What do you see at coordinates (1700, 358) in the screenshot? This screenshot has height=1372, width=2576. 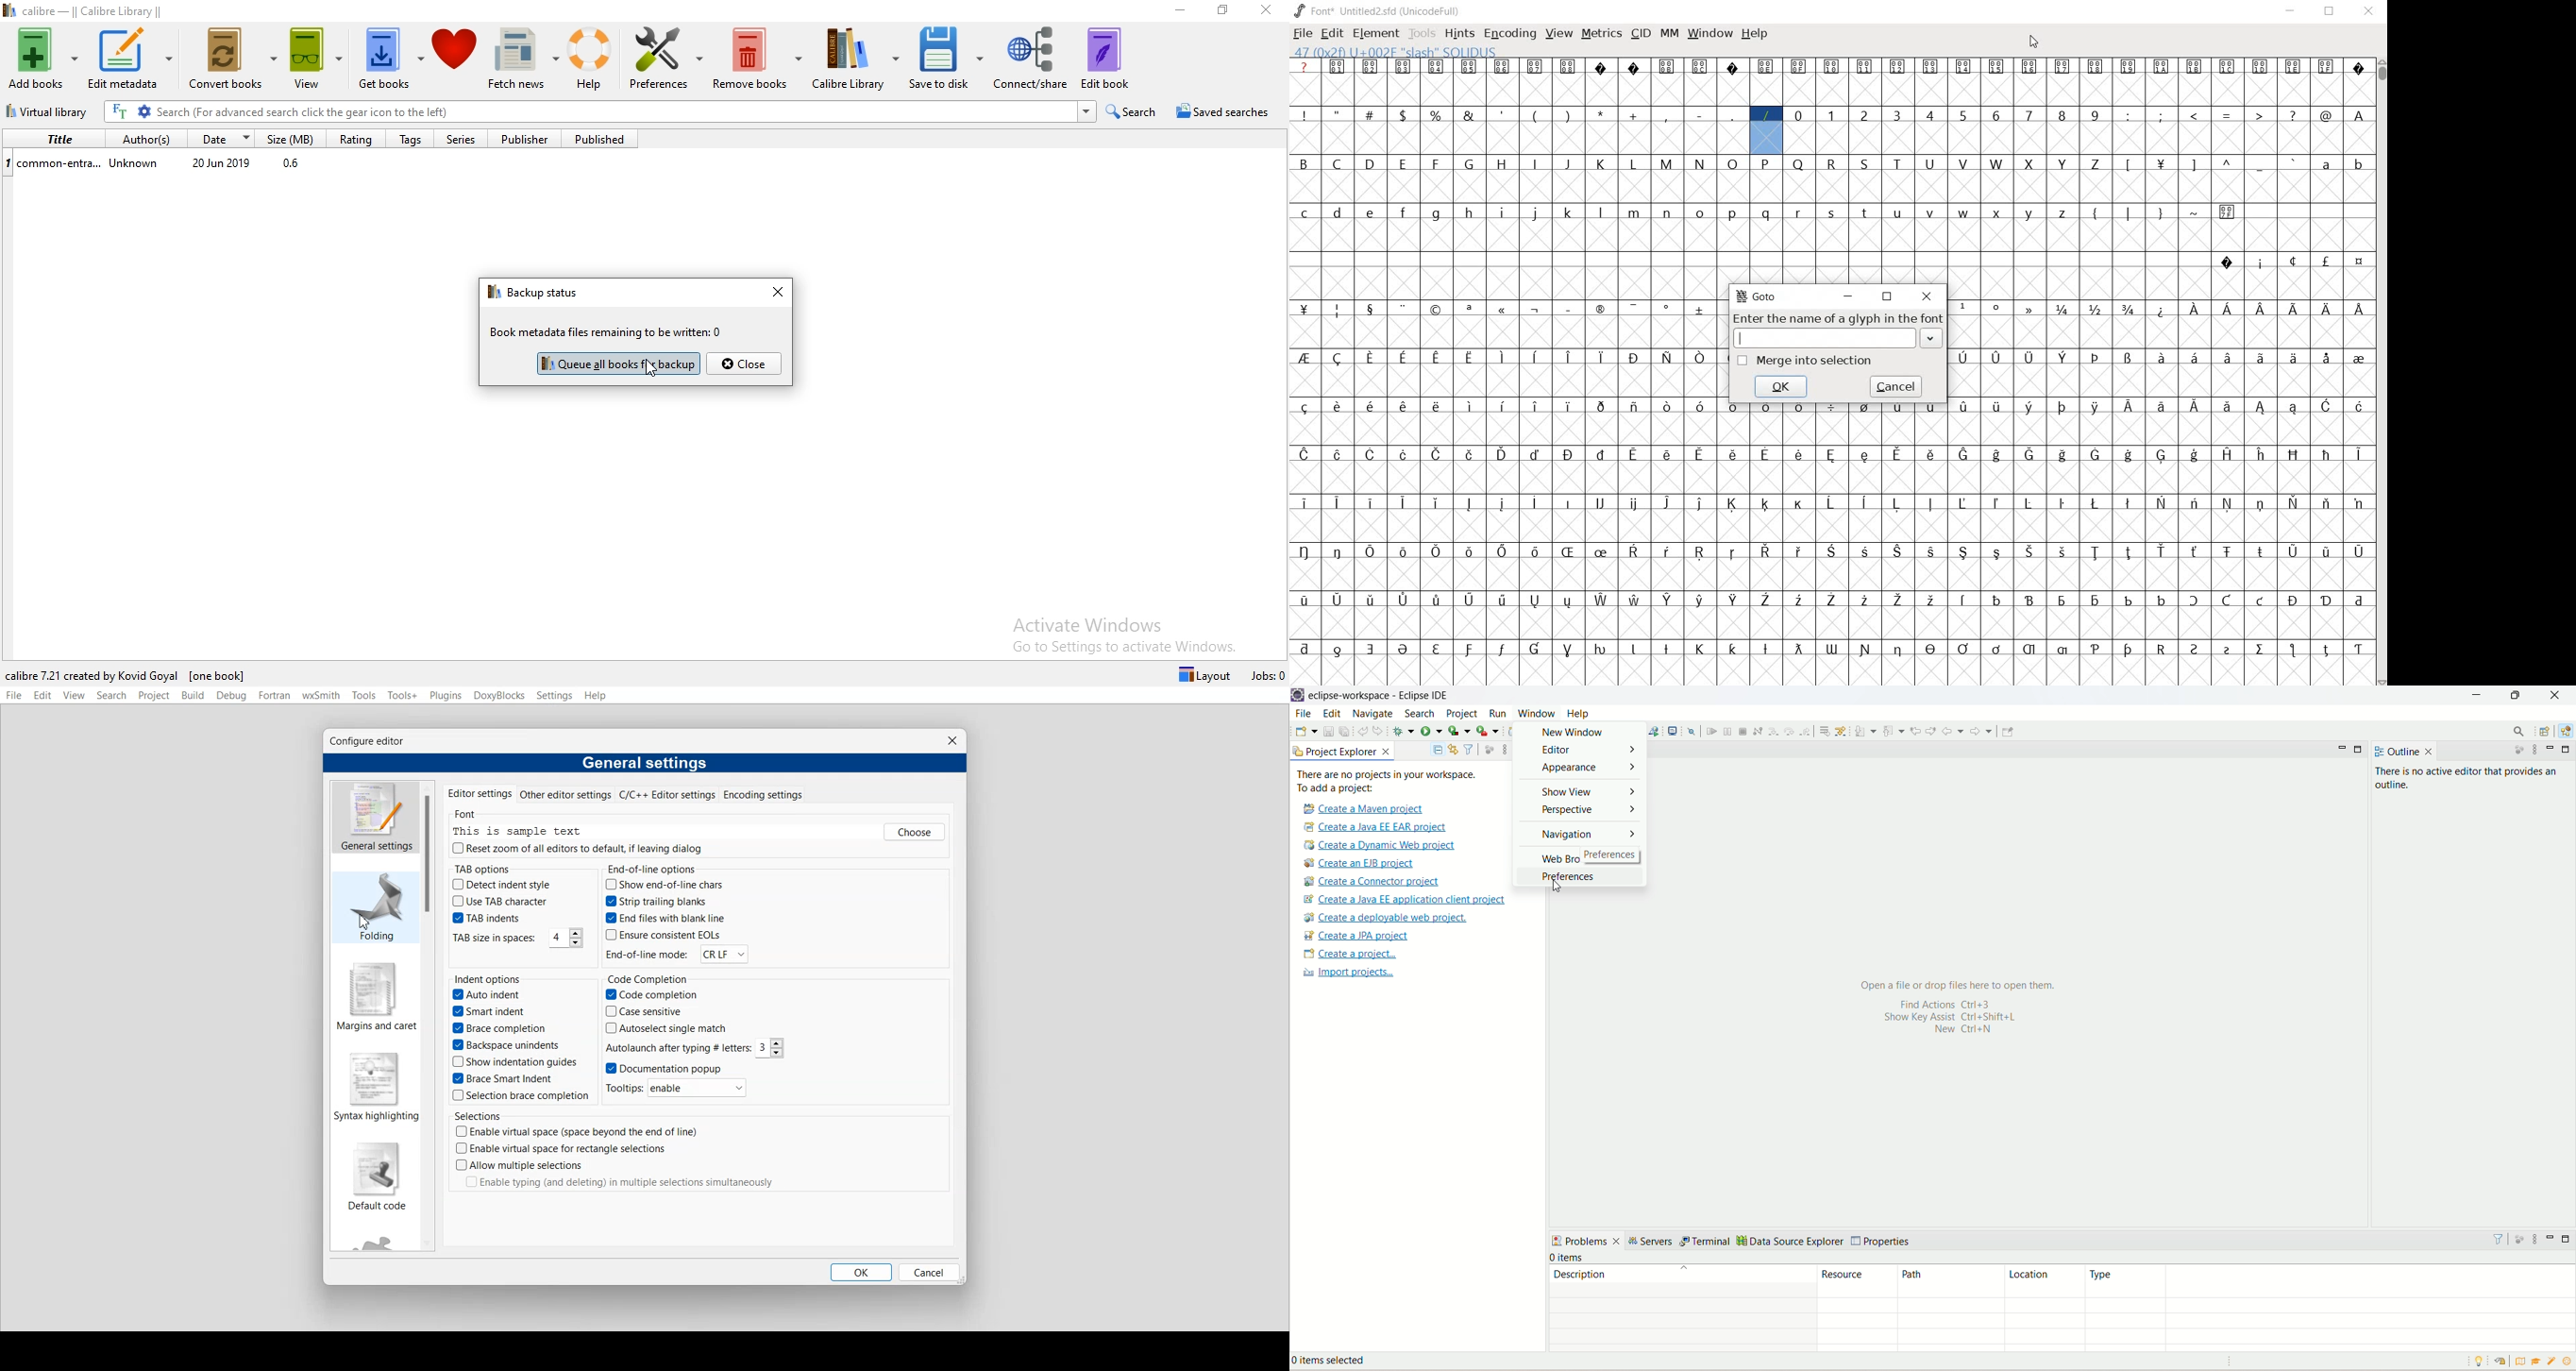 I see `glyph` at bounding box center [1700, 358].